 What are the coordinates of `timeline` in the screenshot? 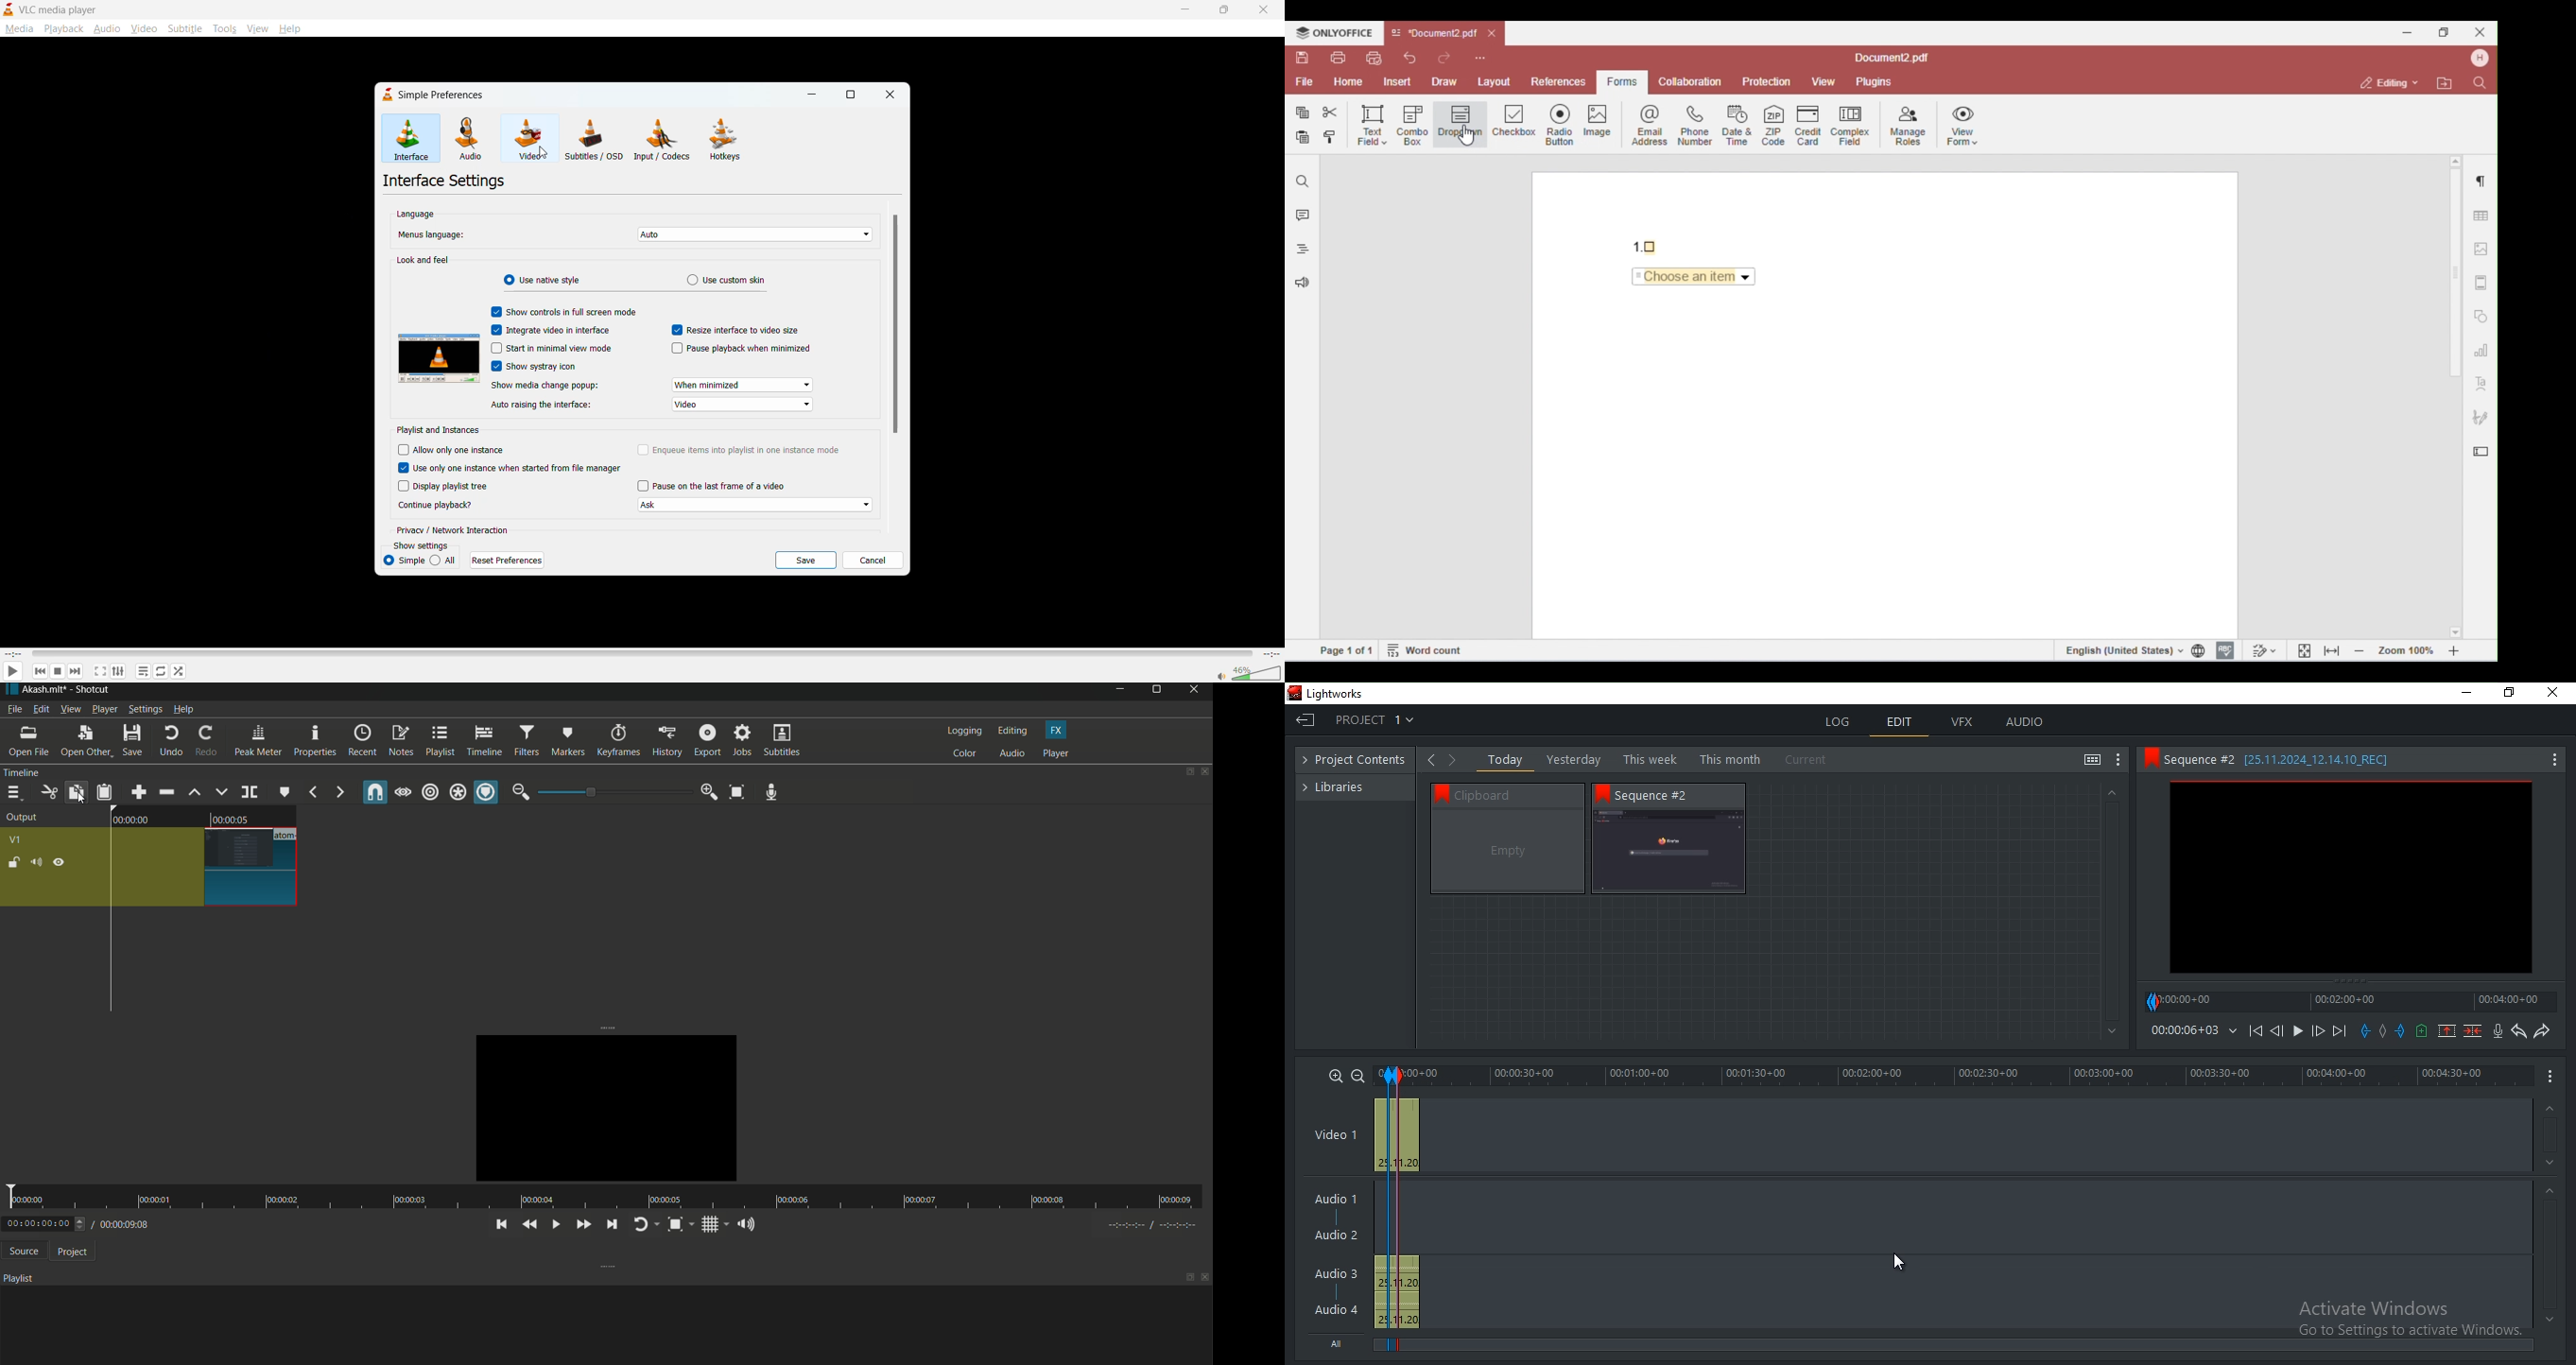 It's located at (2351, 1001).